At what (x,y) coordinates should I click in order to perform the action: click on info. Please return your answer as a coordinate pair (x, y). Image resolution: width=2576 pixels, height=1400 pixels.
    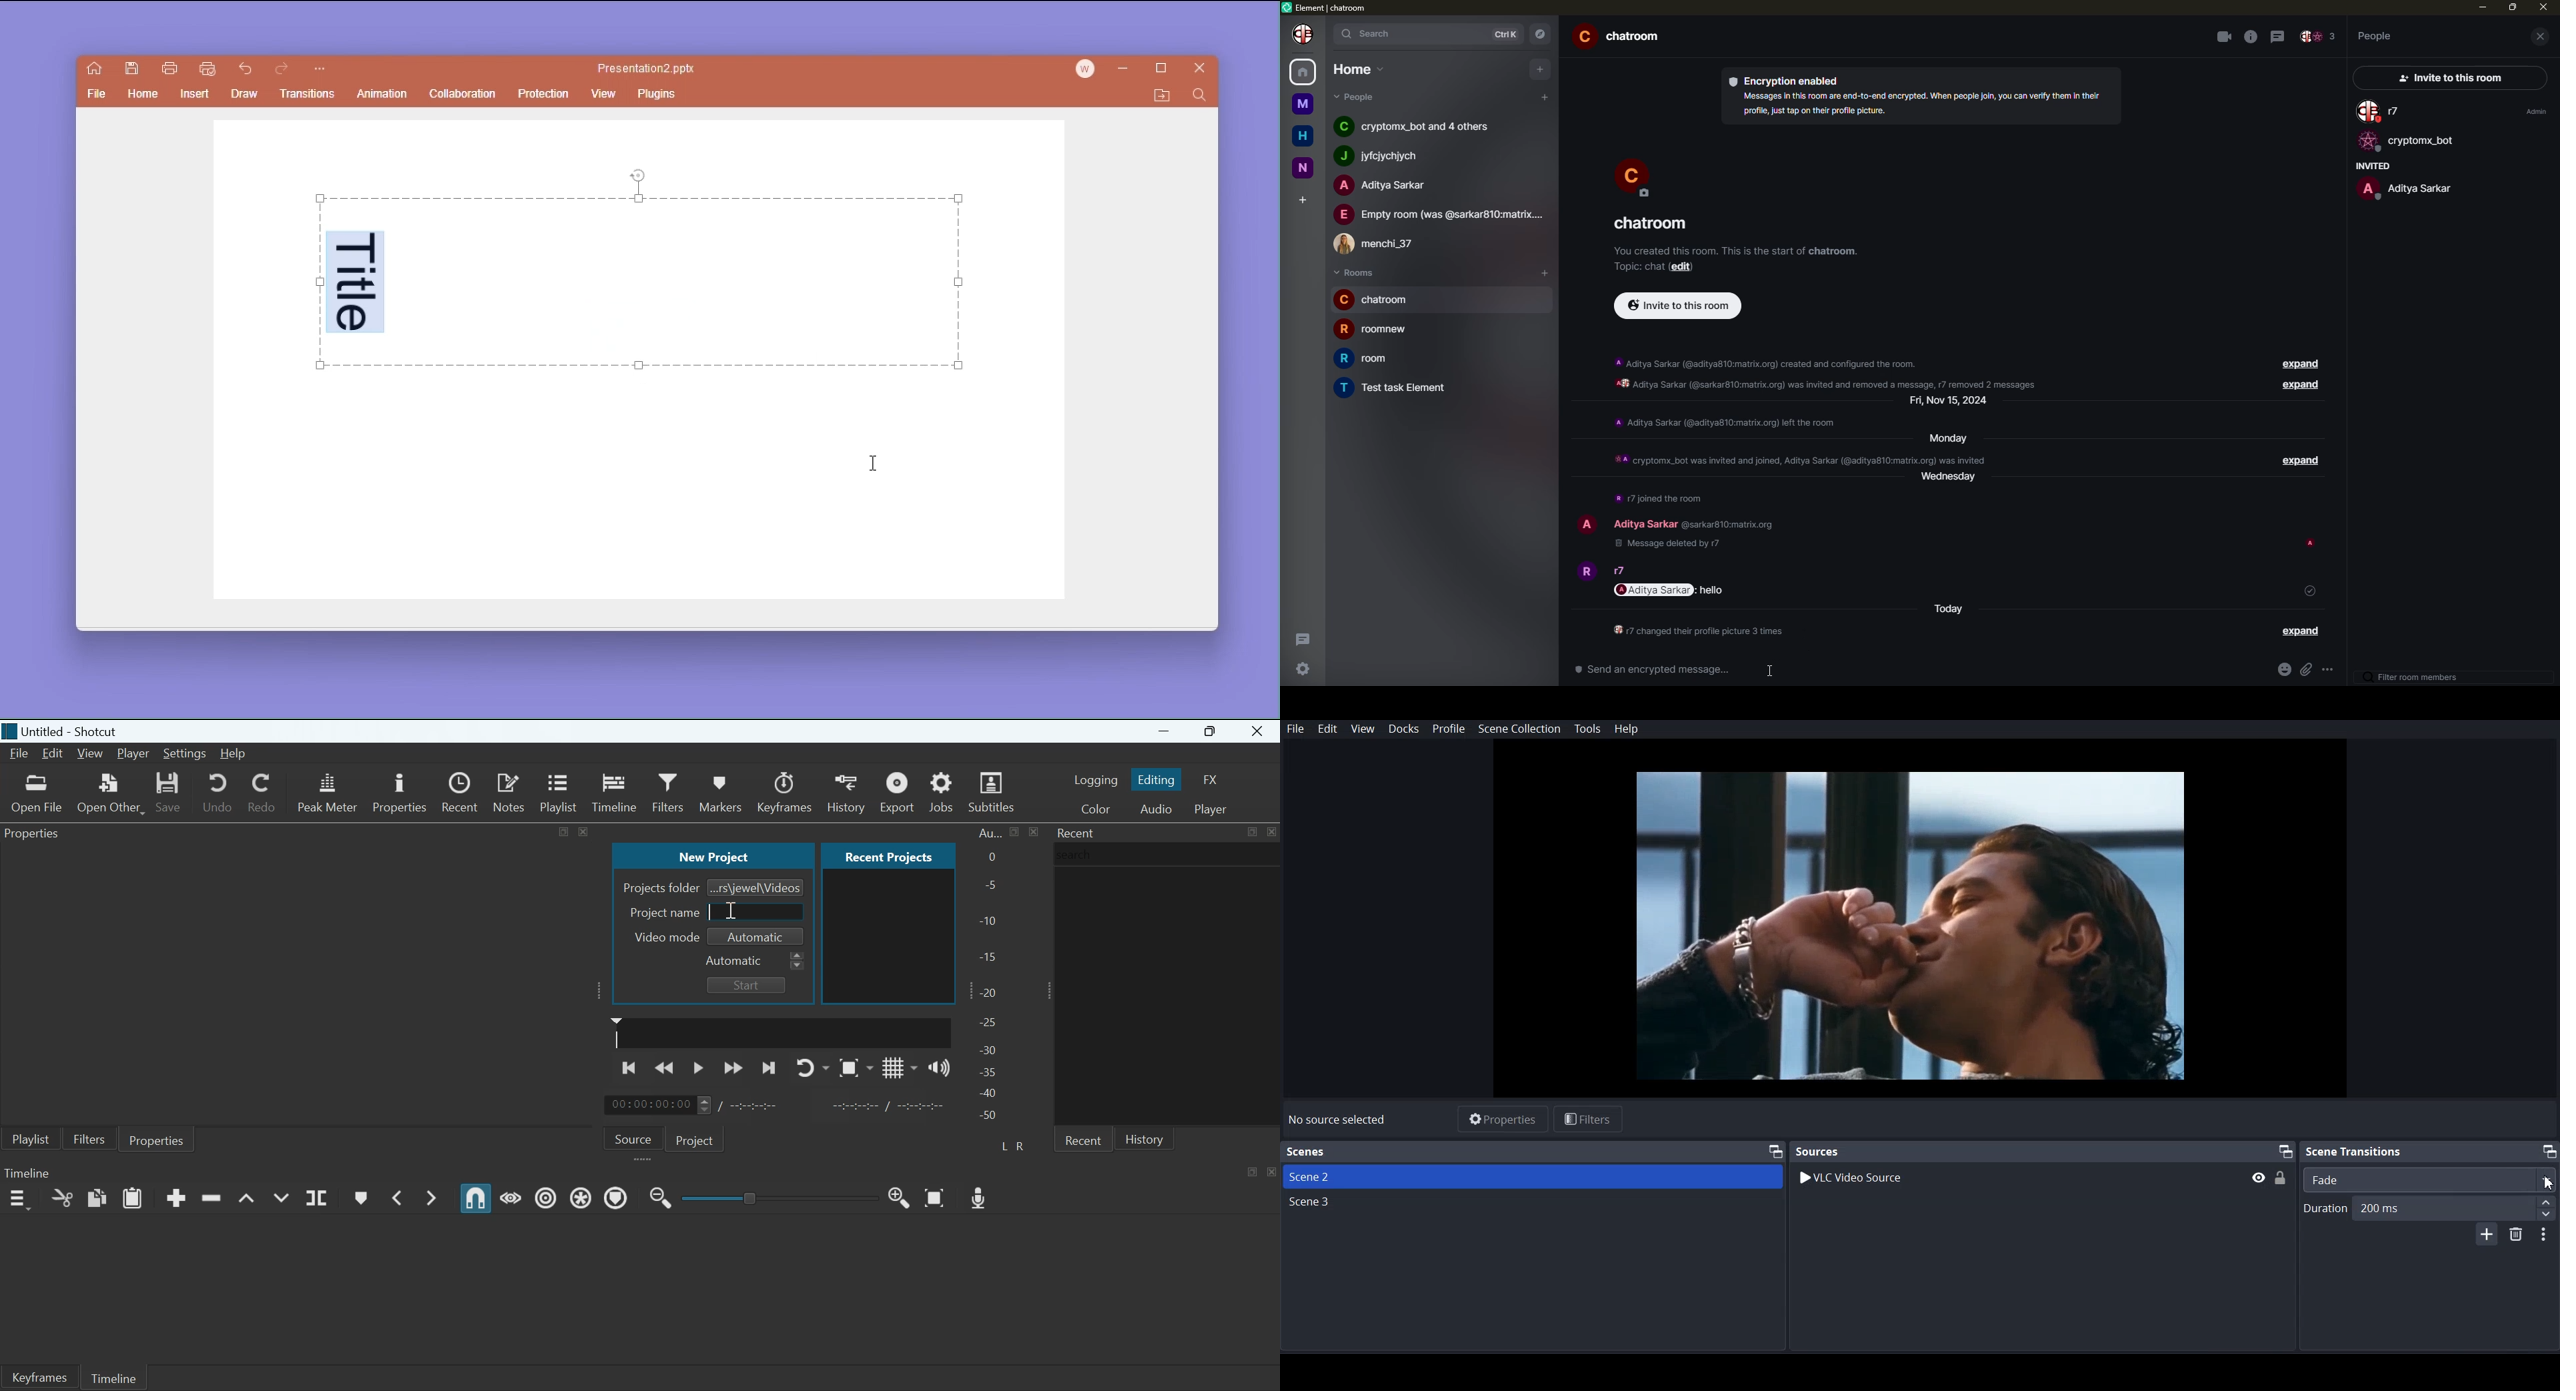
    Looking at the image, I should click on (1736, 250).